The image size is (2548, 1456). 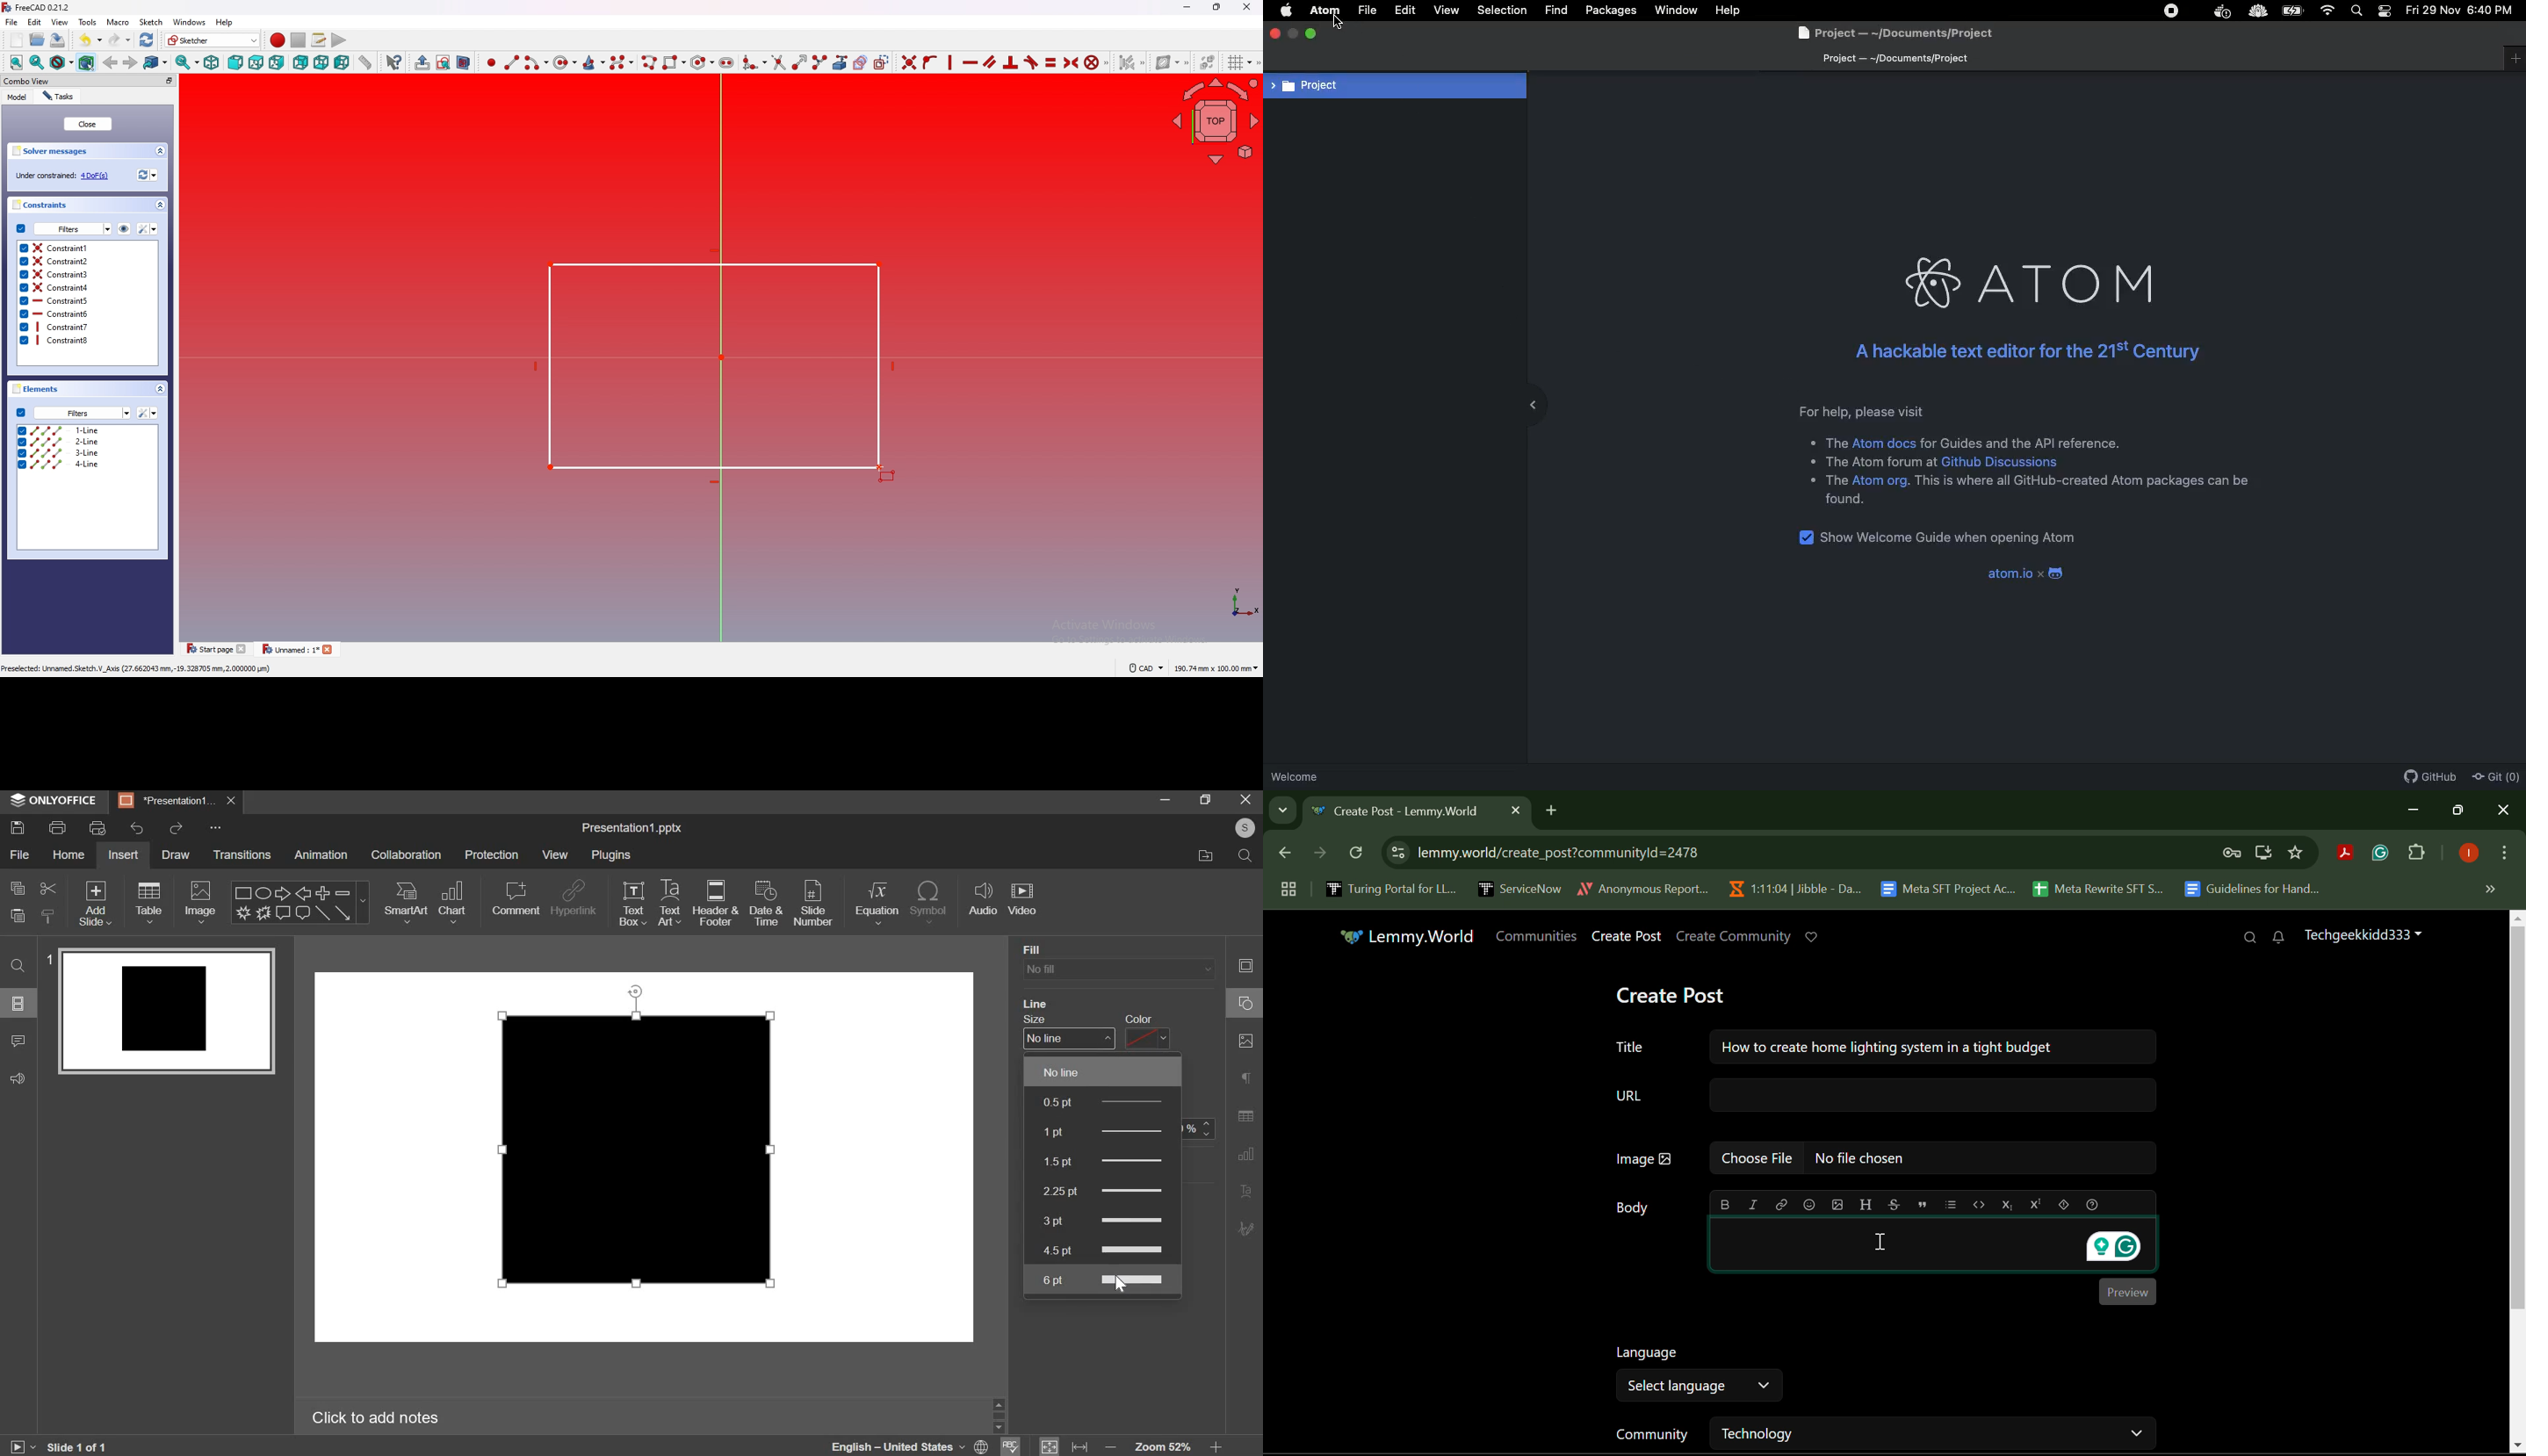 I want to click on undo, so click(x=137, y=829).